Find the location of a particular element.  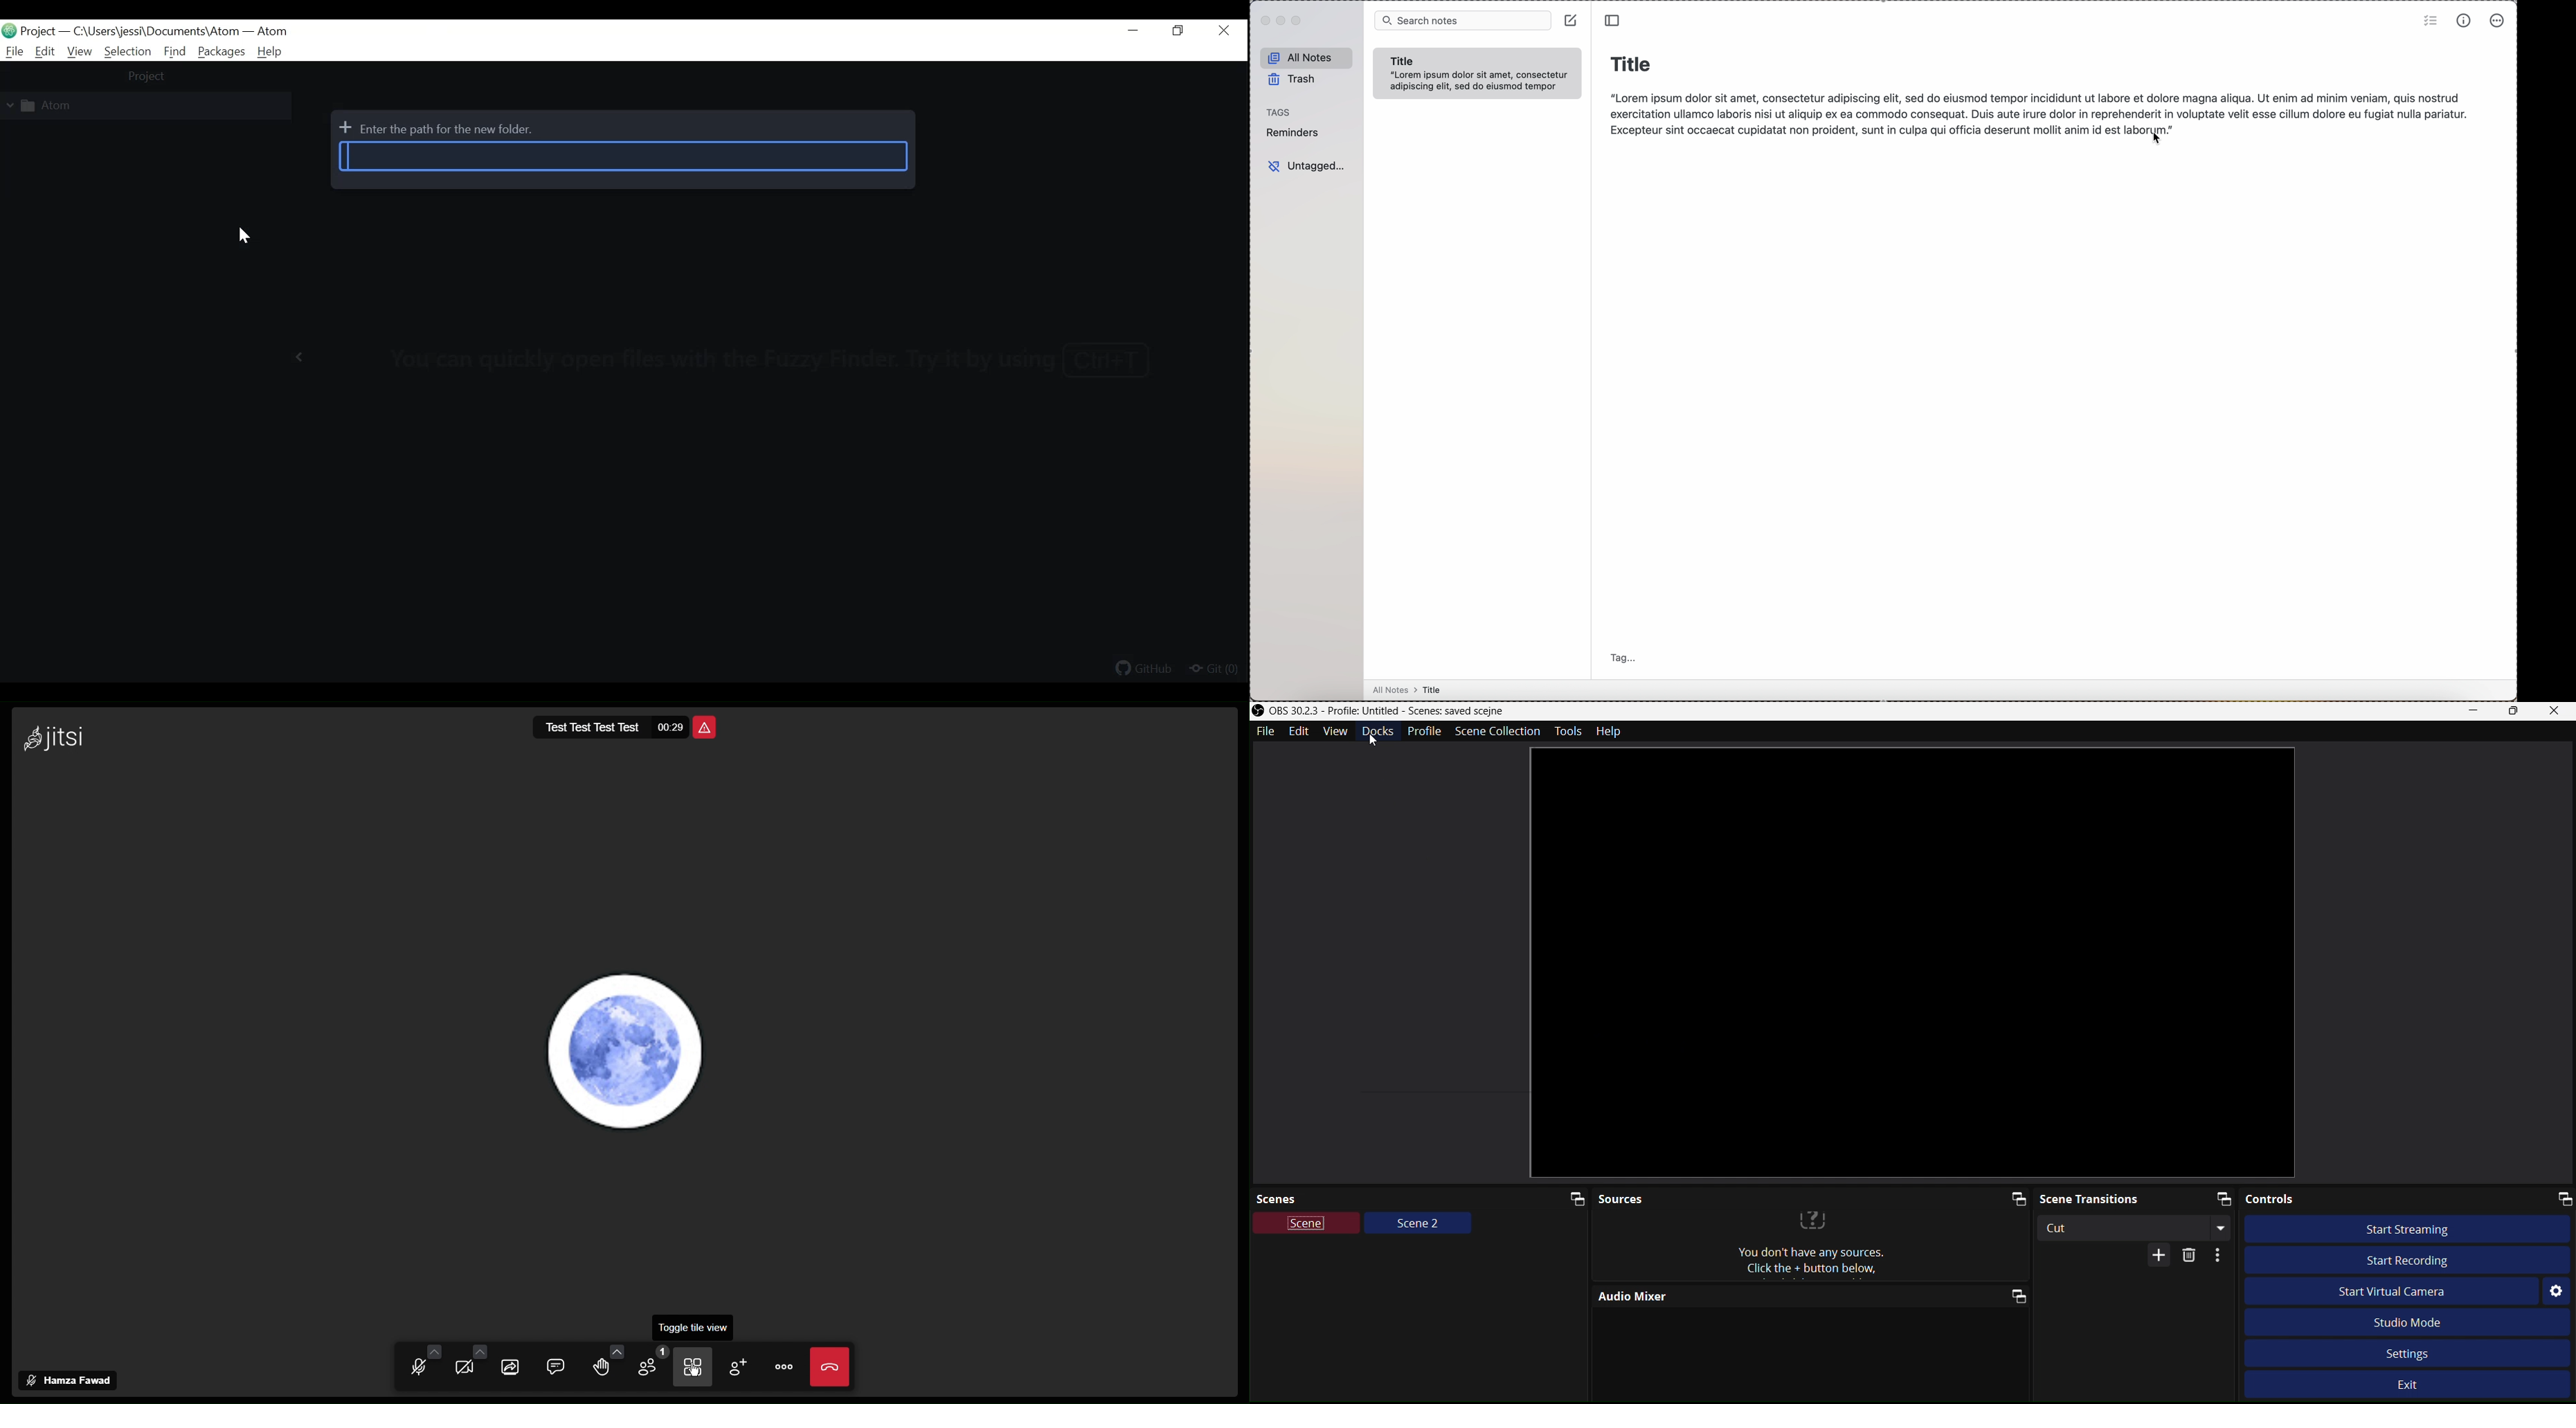

Cut is located at coordinates (2123, 1228).